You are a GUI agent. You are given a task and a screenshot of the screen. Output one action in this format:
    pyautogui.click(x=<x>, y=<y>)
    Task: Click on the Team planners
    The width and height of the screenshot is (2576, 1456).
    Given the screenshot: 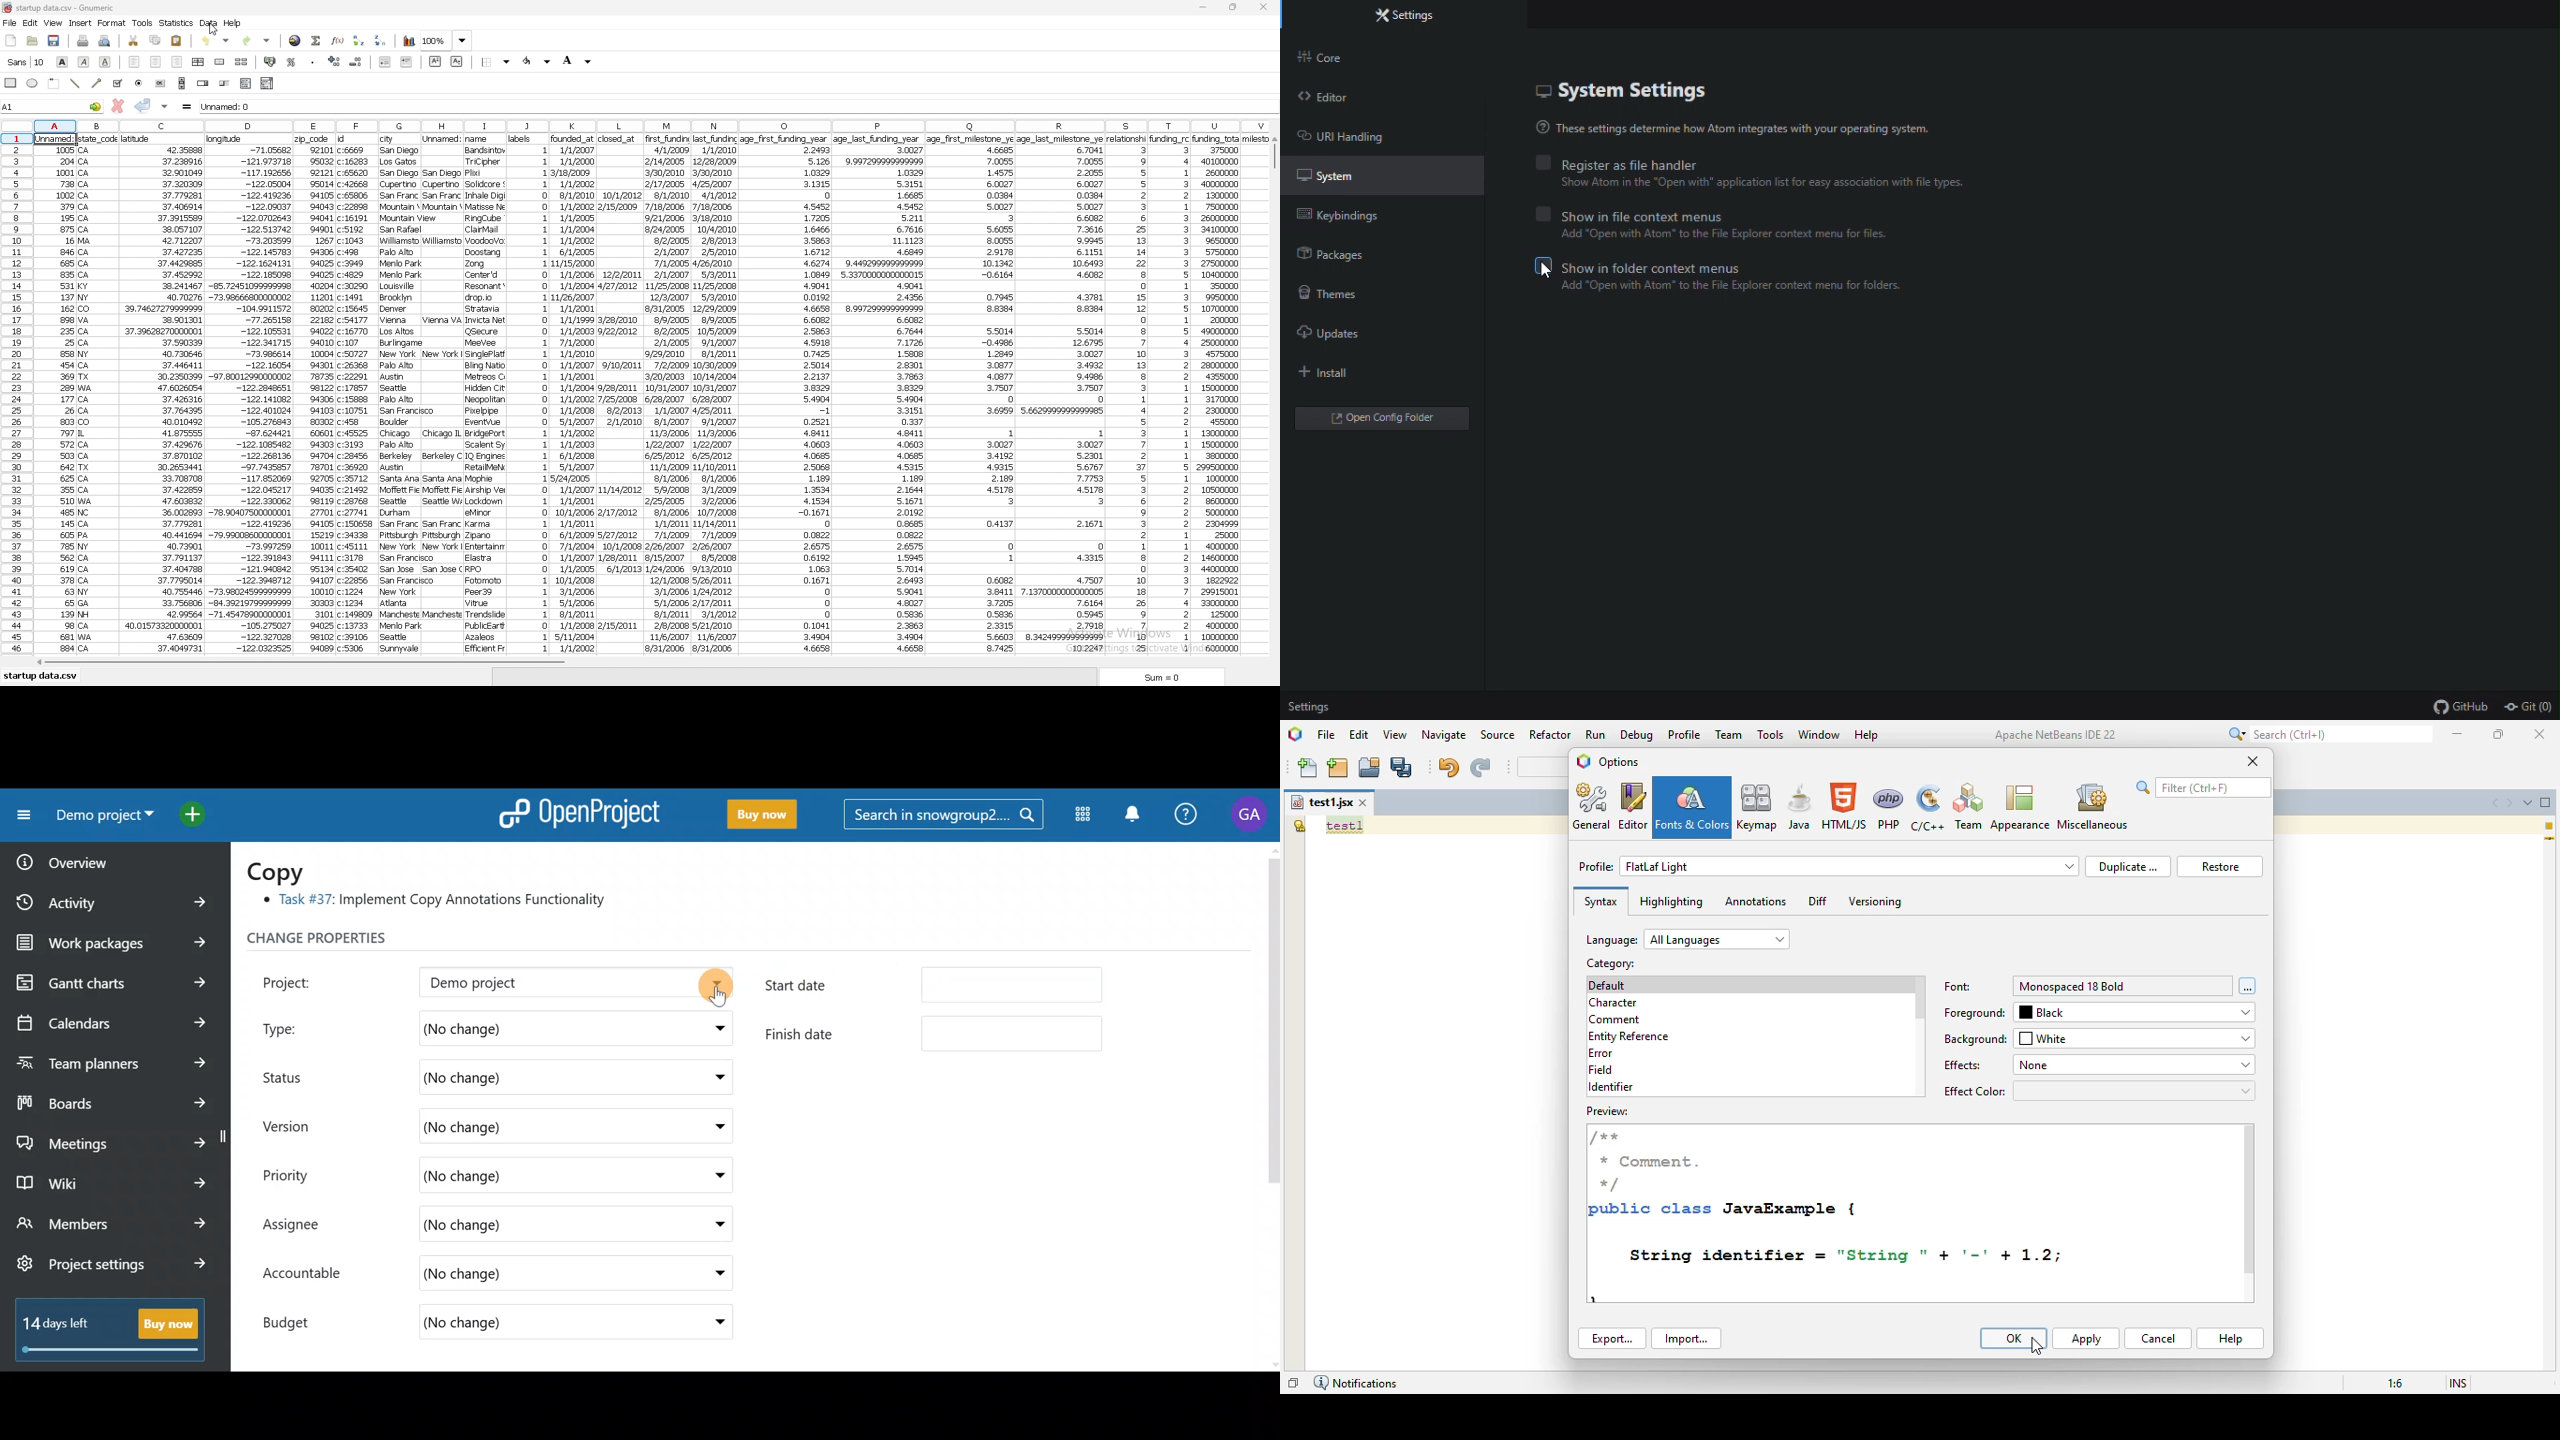 What is the action you would take?
    pyautogui.click(x=109, y=1059)
    